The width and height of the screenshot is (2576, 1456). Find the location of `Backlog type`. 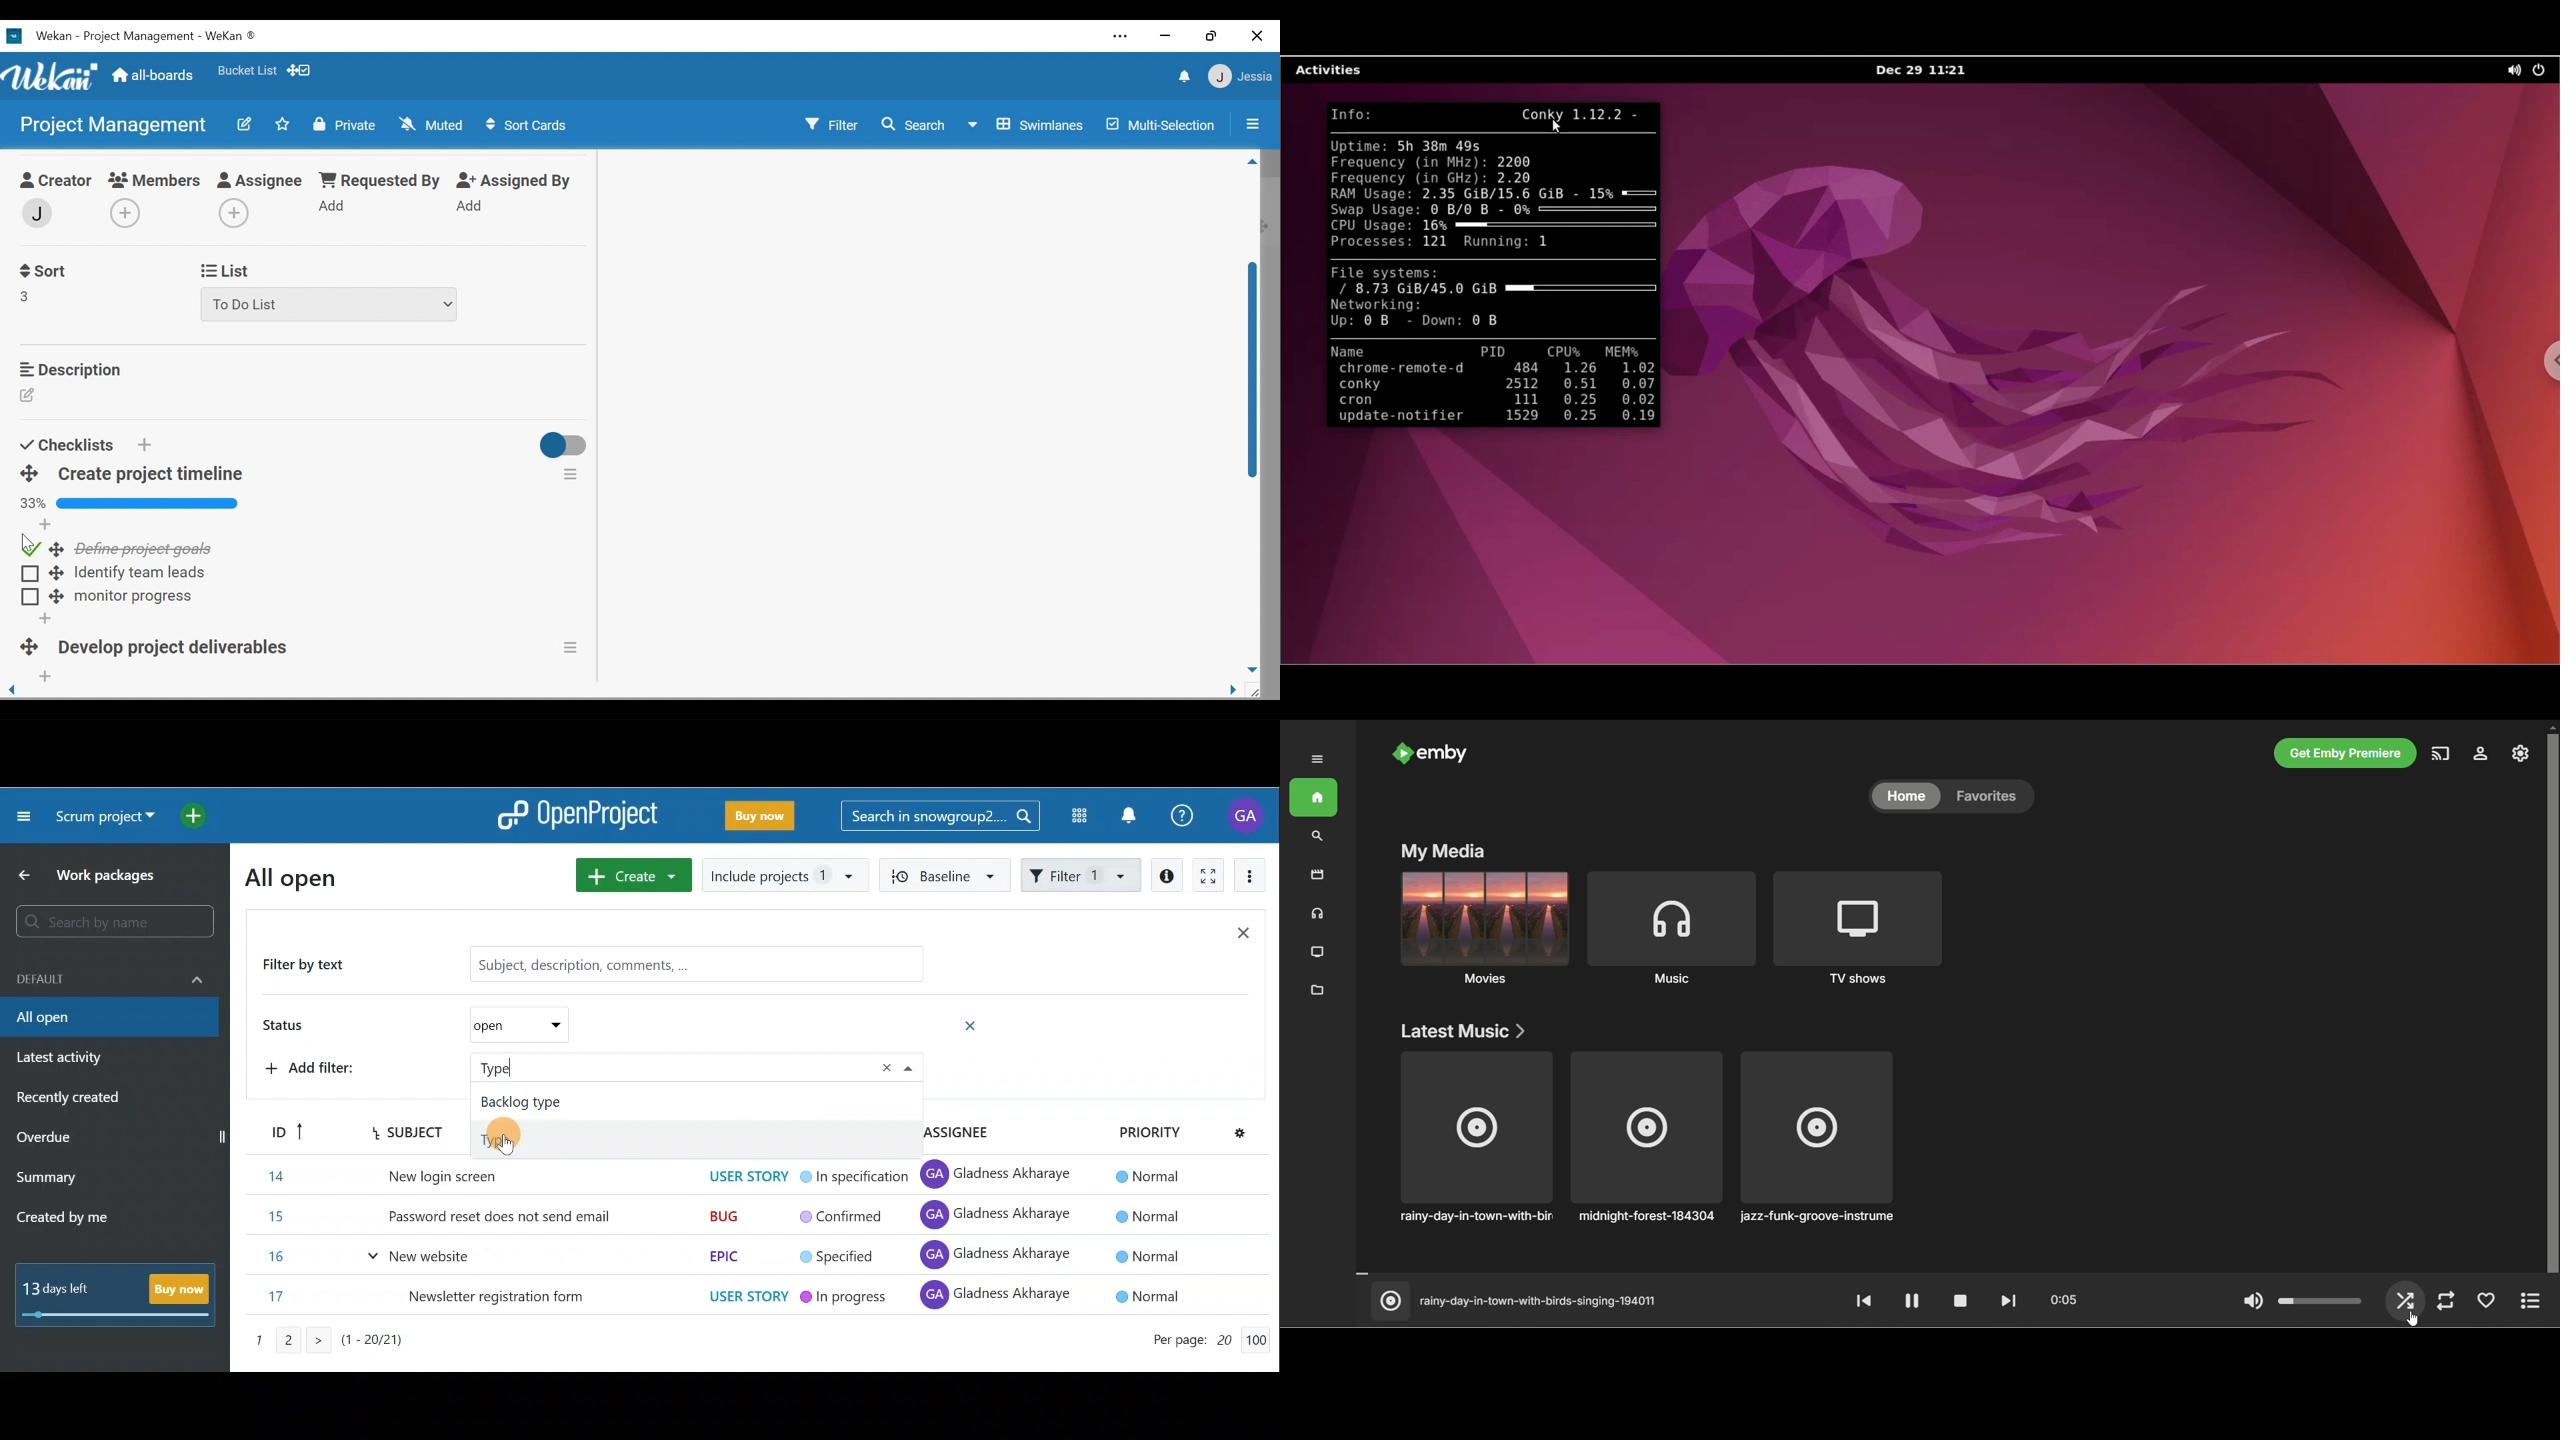

Backlog type is located at coordinates (523, 1102).